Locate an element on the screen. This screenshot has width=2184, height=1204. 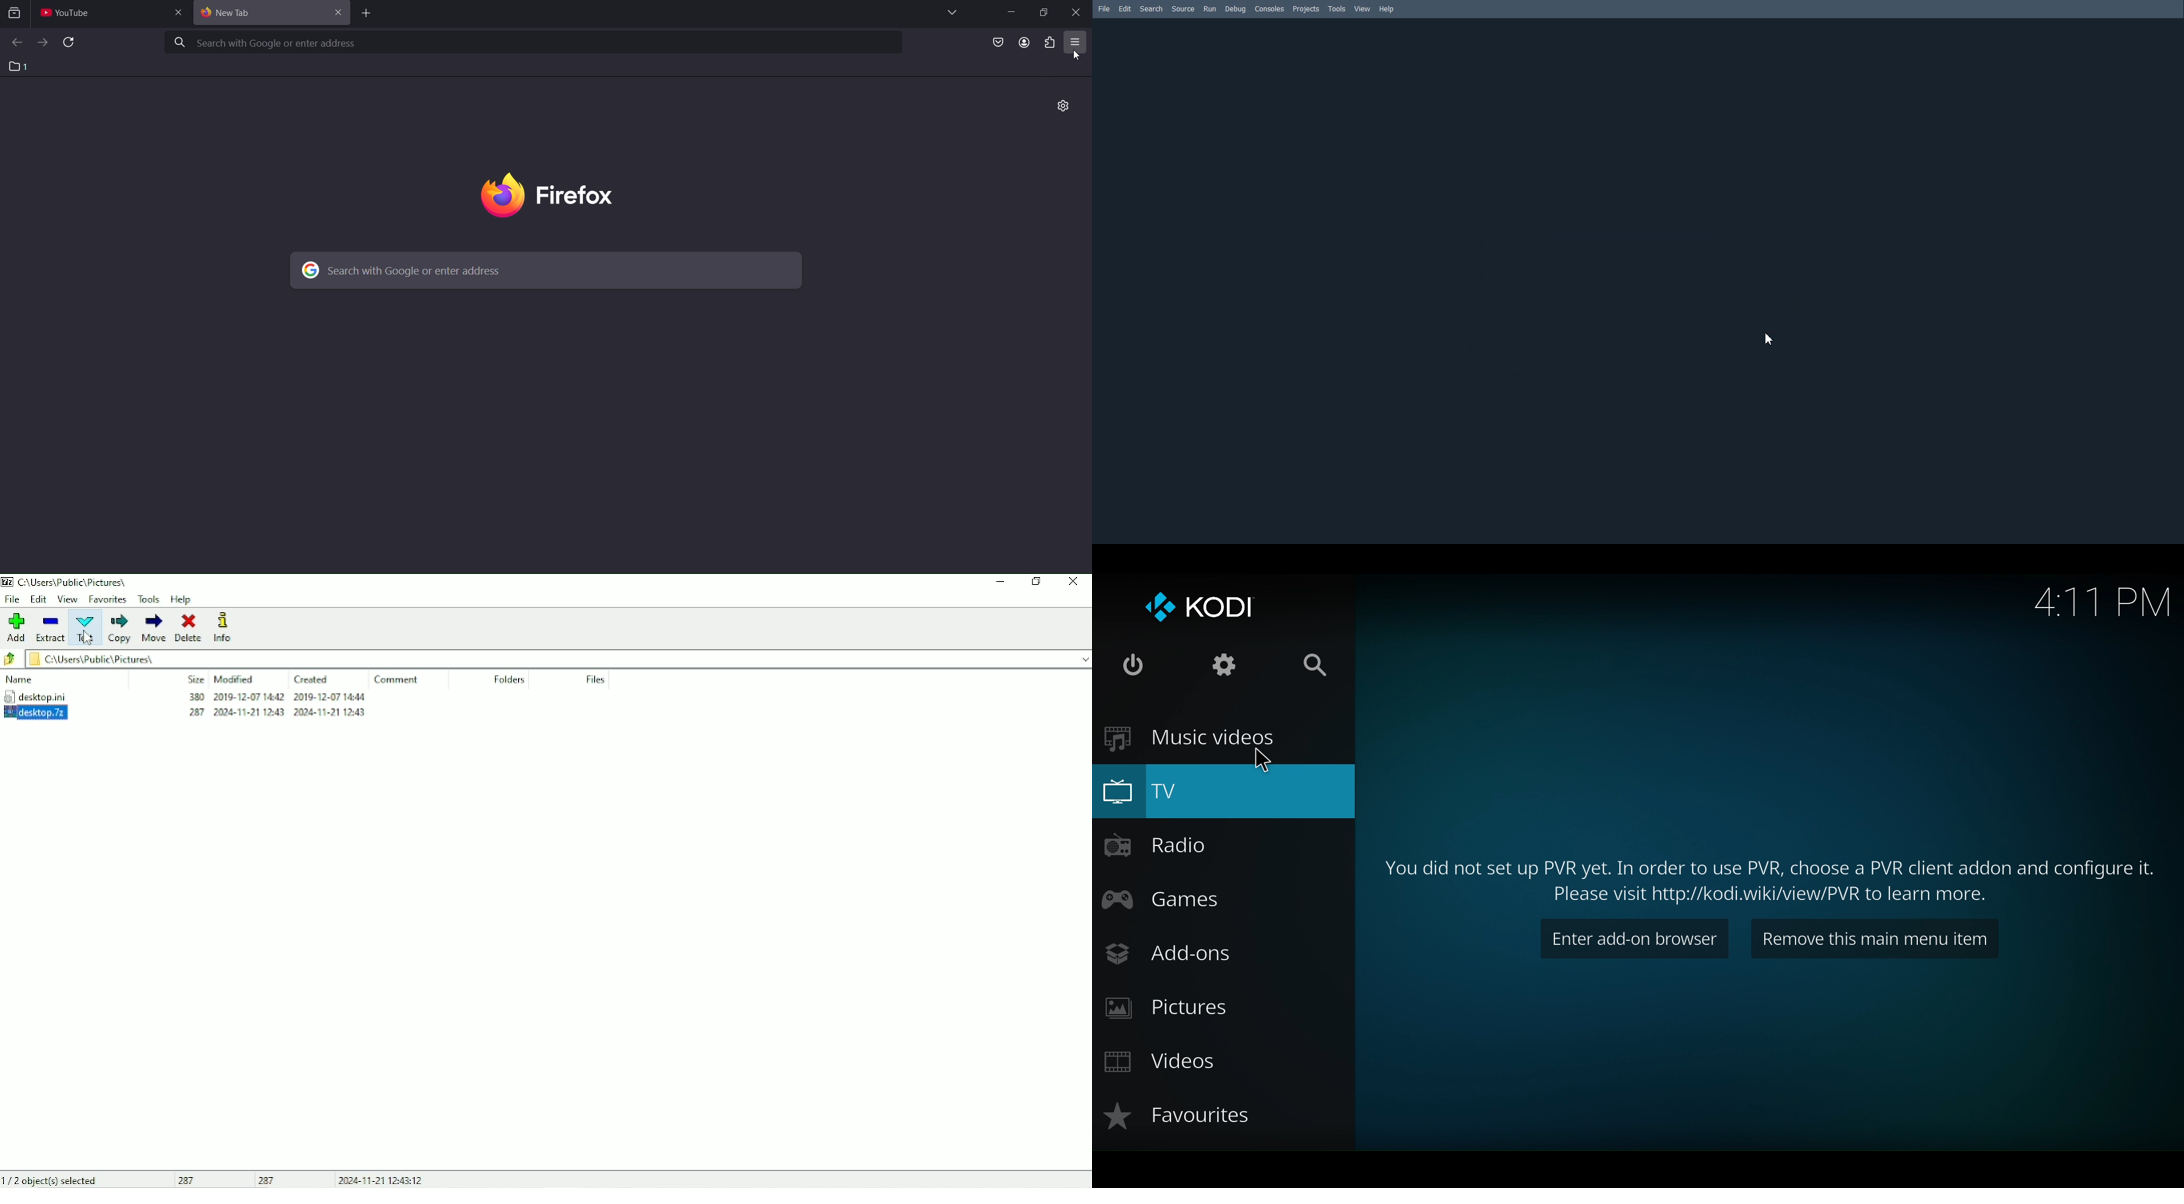
System is located at coordinates (1227, 665).